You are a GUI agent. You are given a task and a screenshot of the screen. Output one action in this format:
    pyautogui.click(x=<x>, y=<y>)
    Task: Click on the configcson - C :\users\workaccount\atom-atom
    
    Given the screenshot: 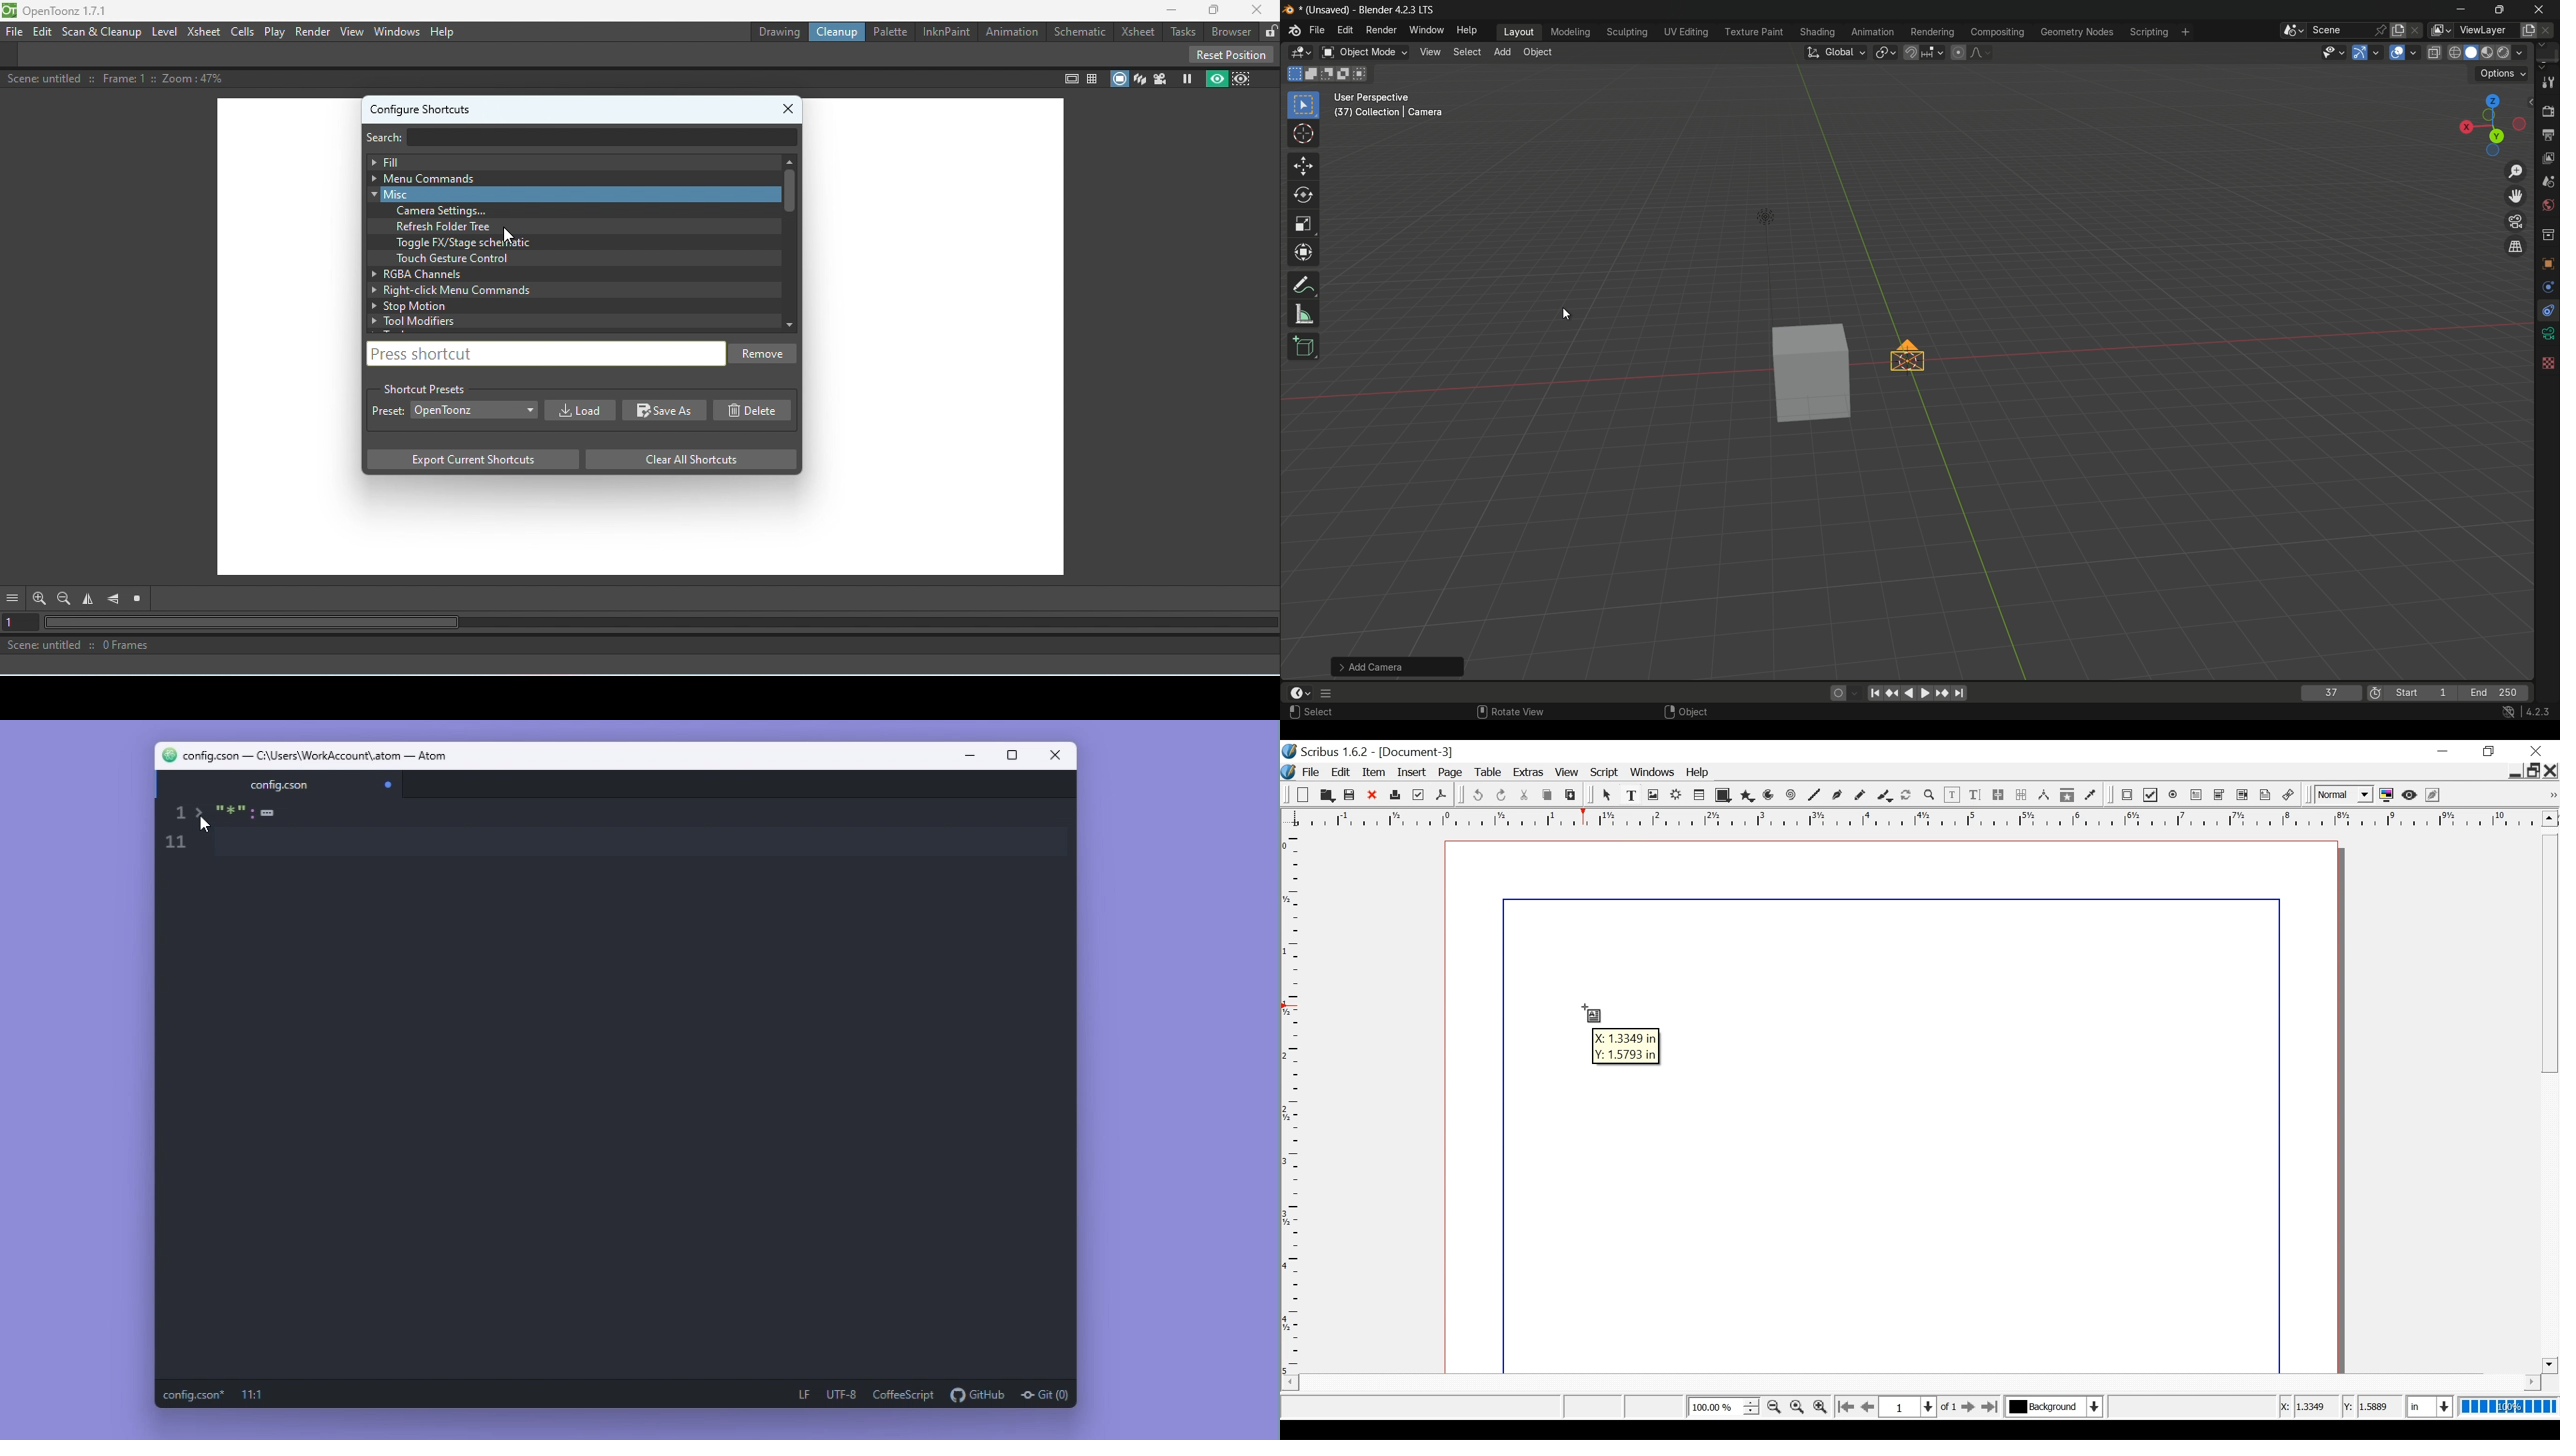 What is the action you would take?
    pyautogui.click(x=327, y=757)
    